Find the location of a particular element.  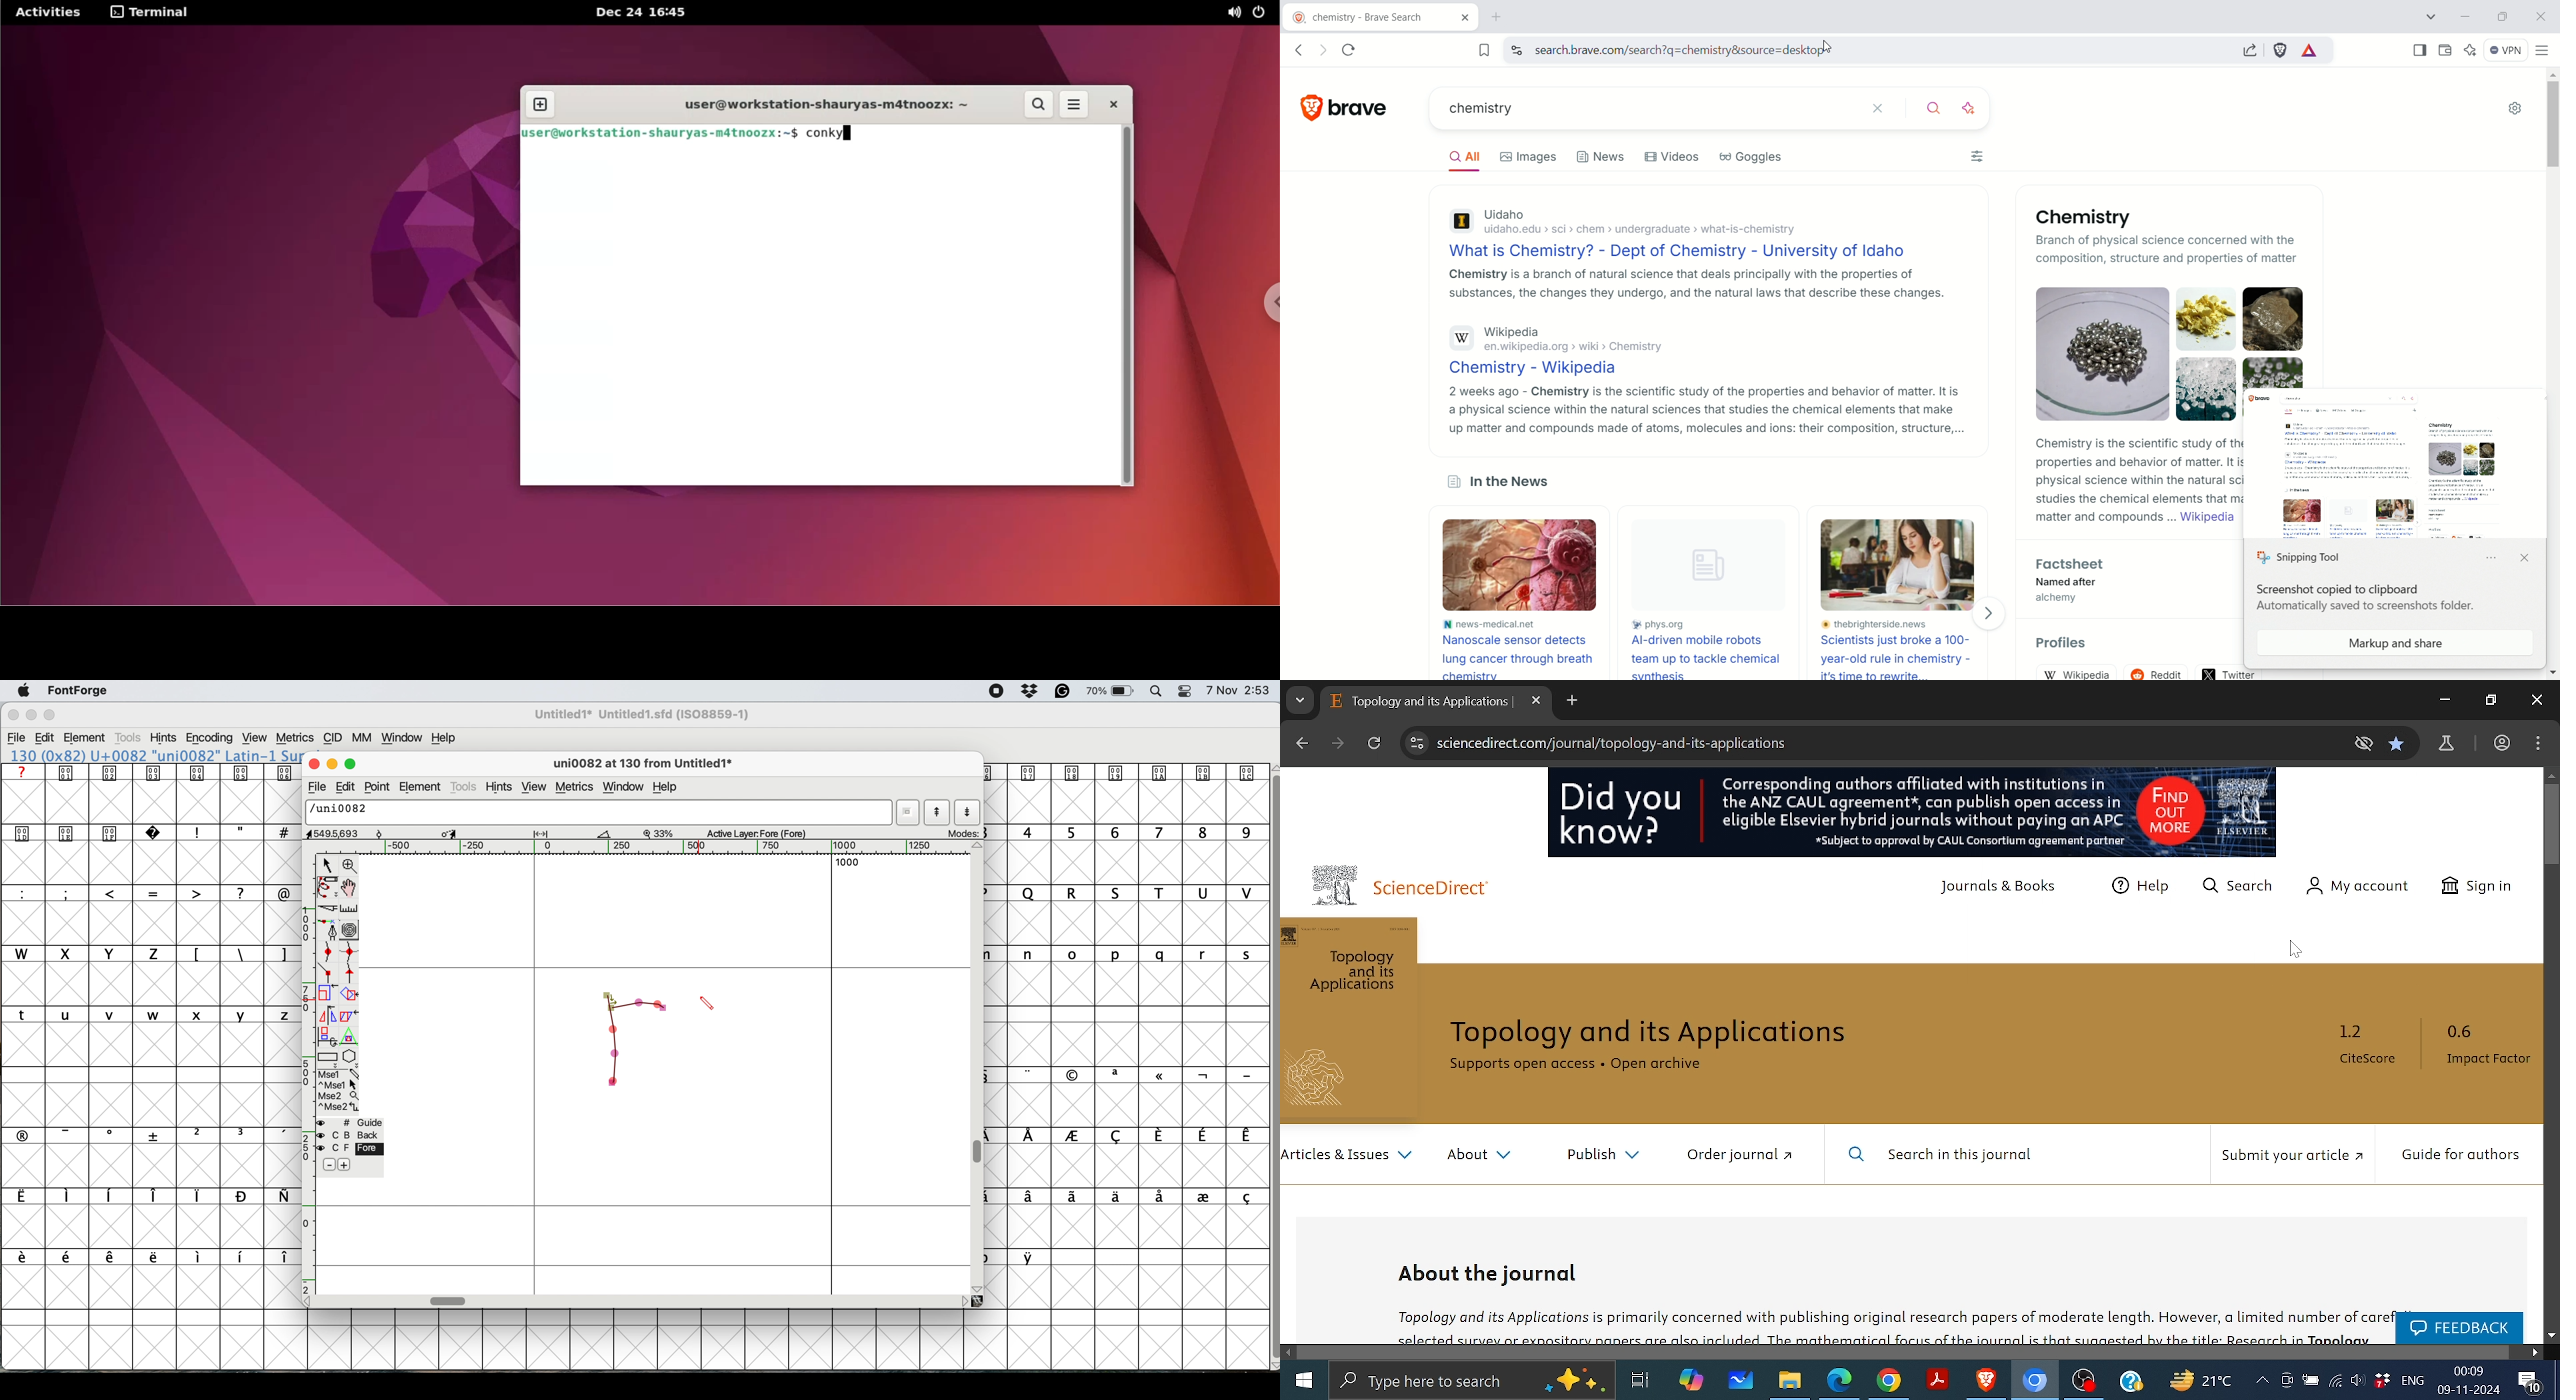

White Board is located at coordinates (1740, 1379).